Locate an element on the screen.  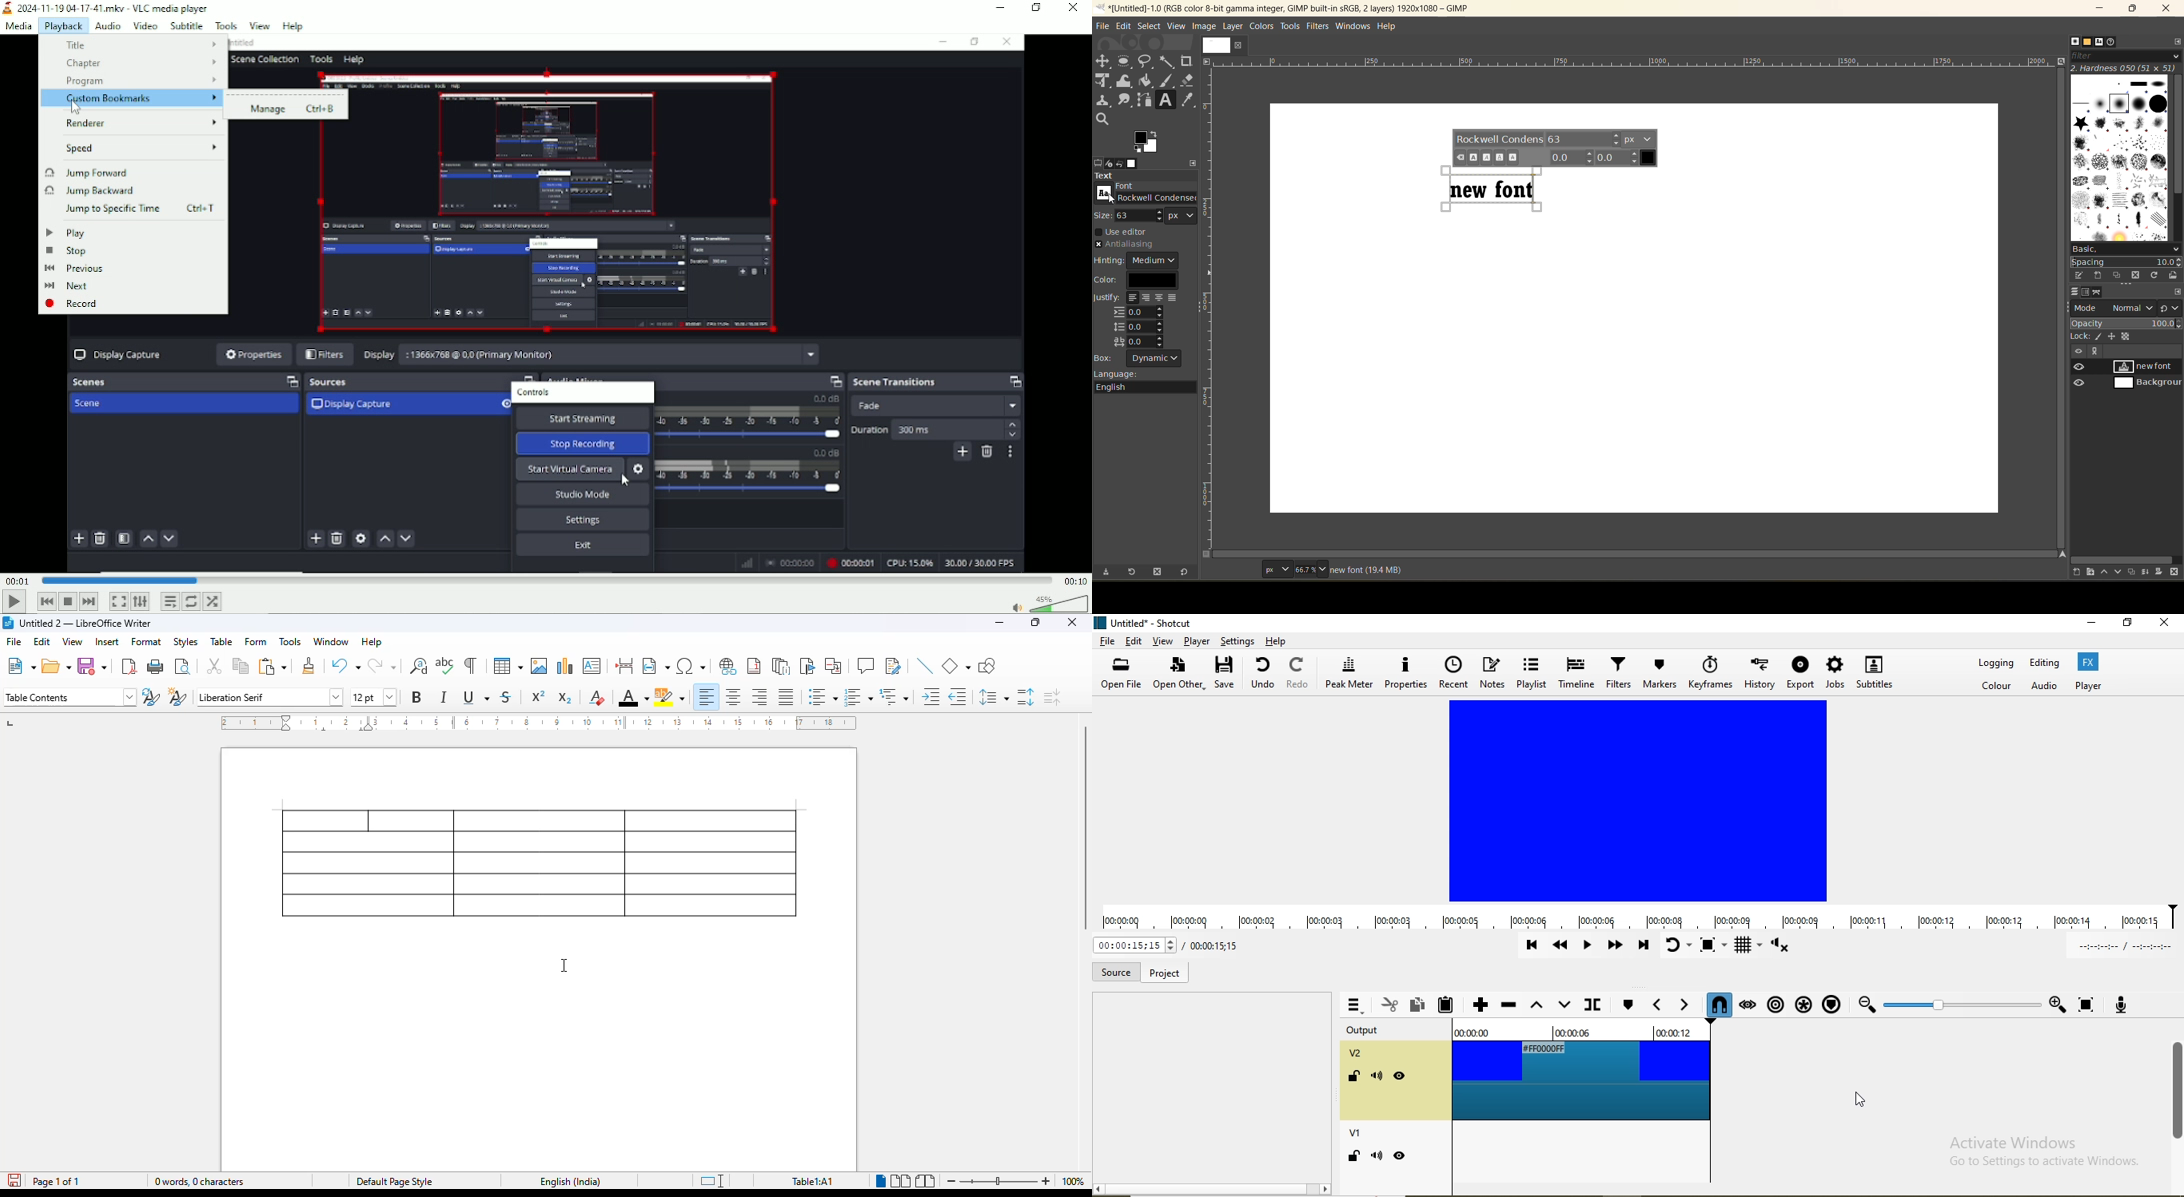
insert special characters is located at coordinates (691, 666).